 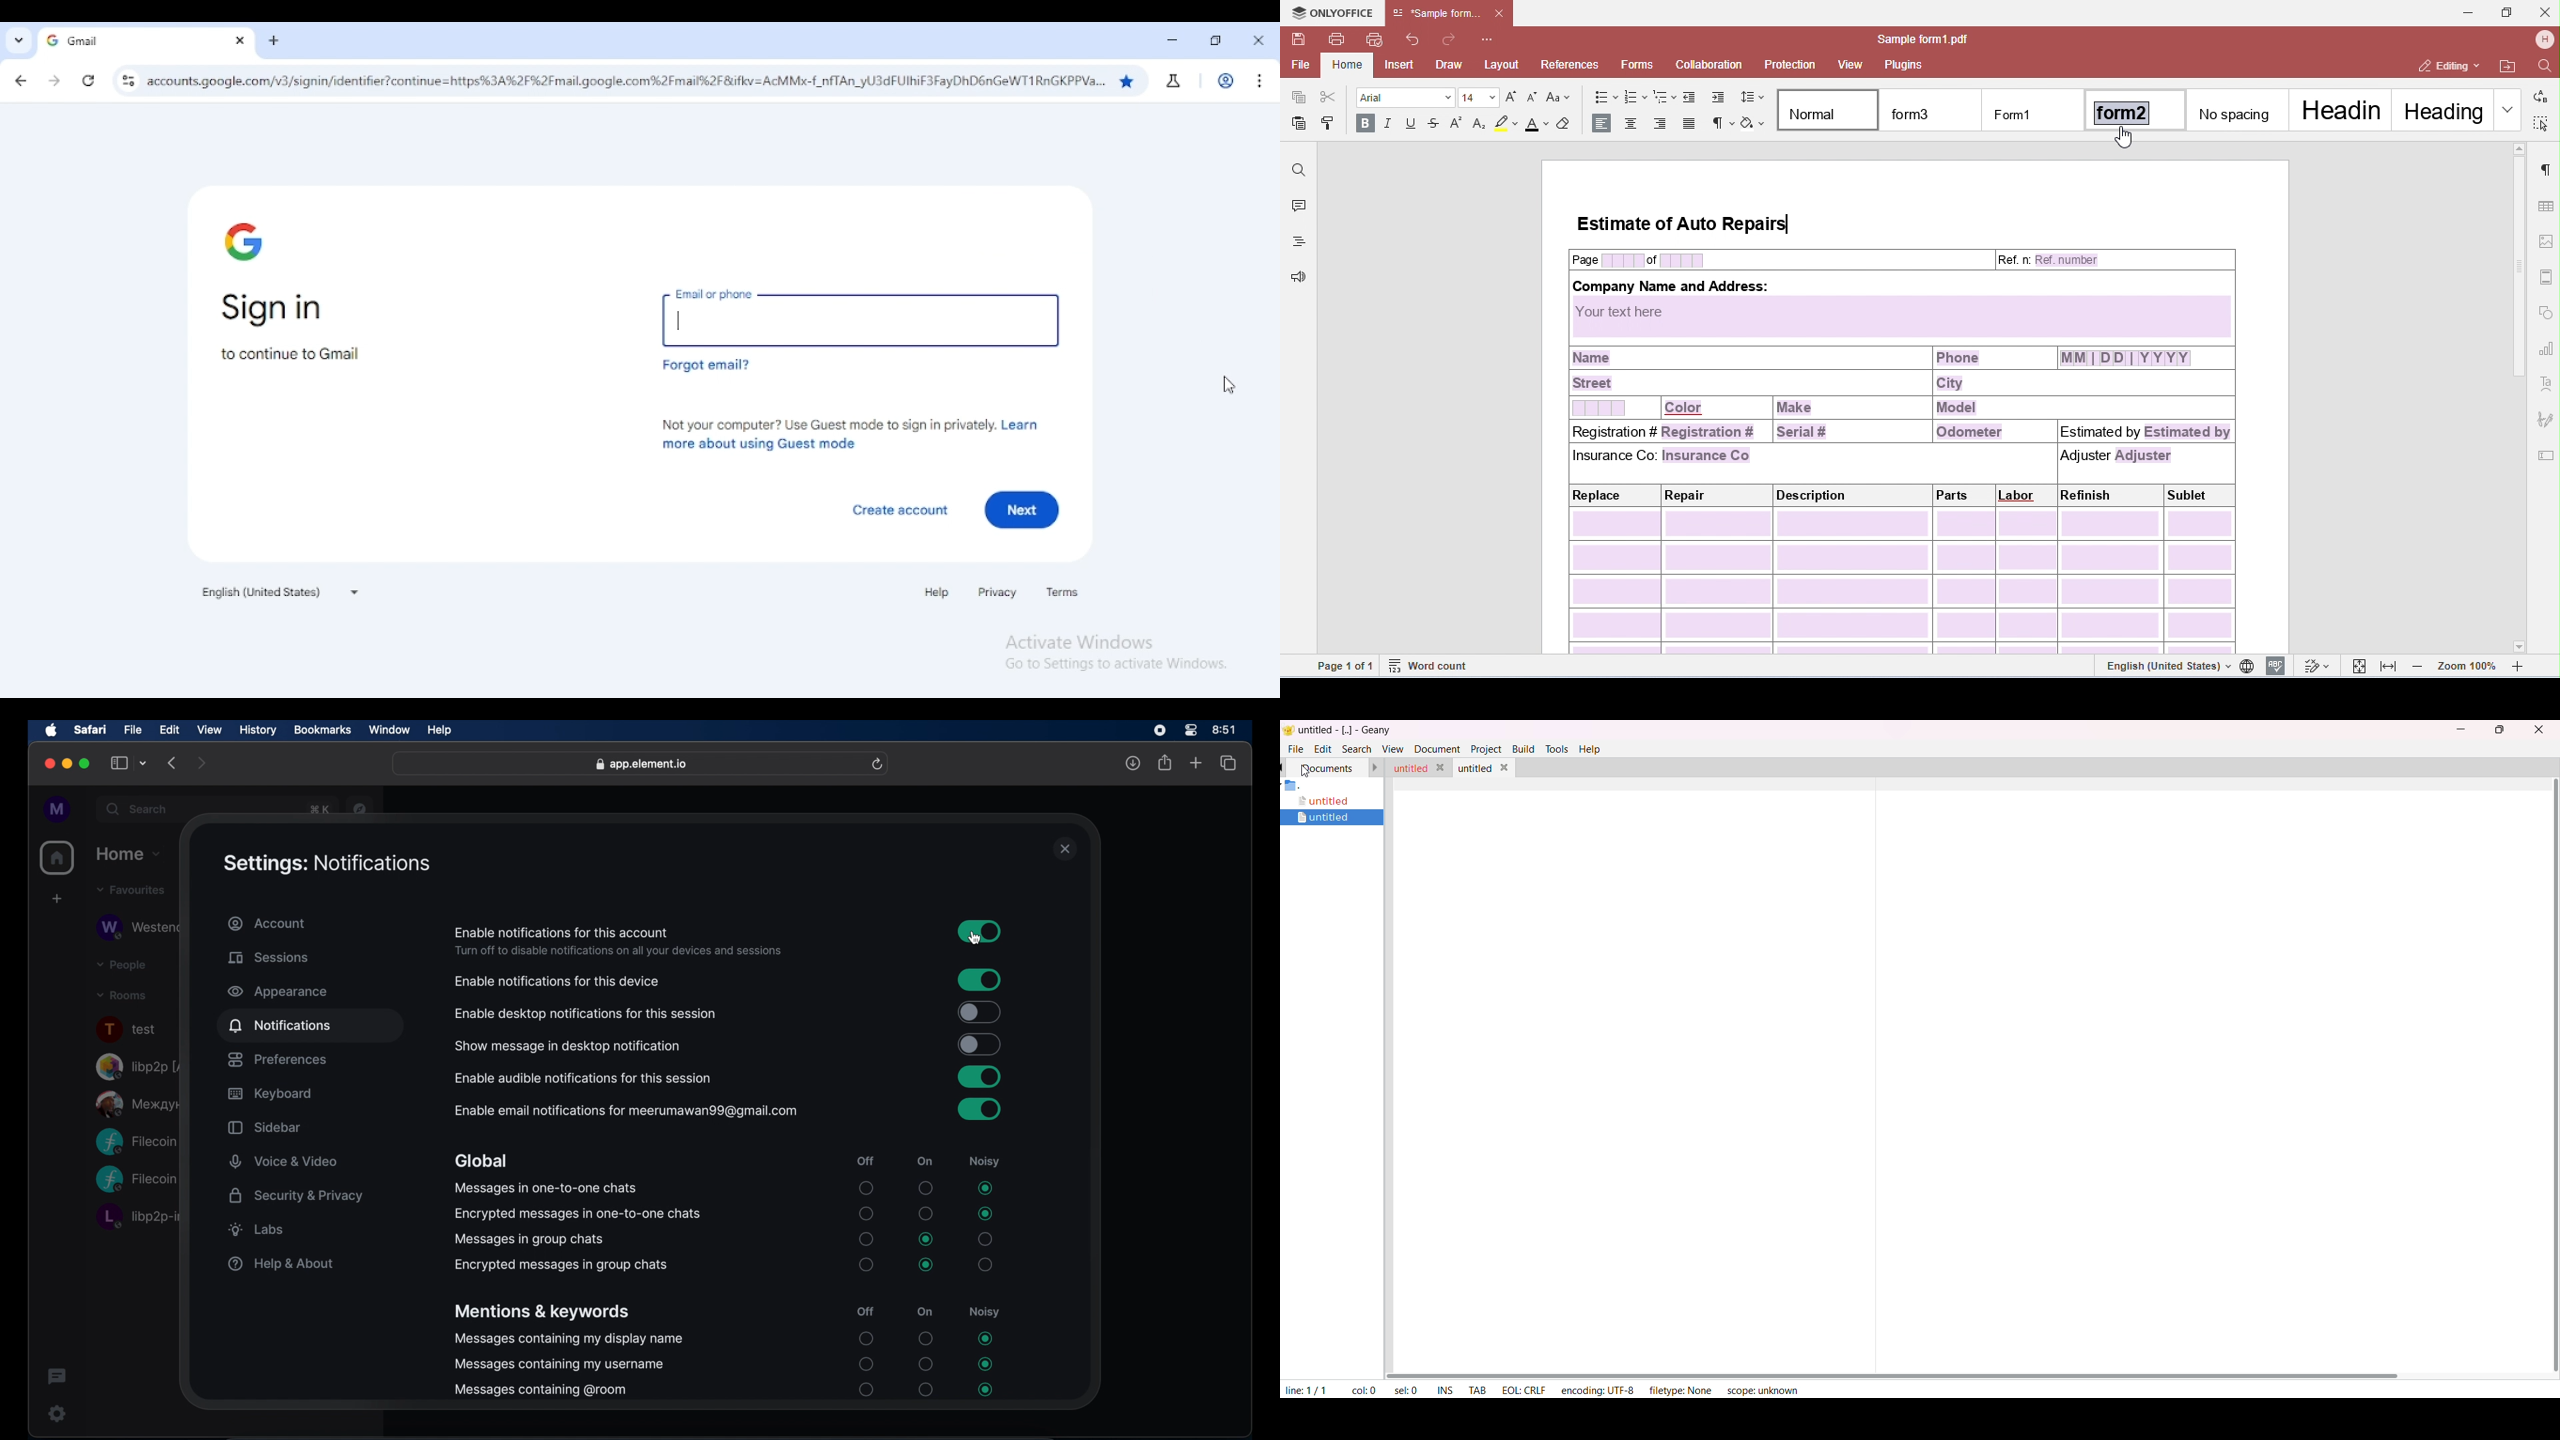 What do you see at coordinates (937, 592) in the screenshot?
I see `help` at bounding box center [937, 592].